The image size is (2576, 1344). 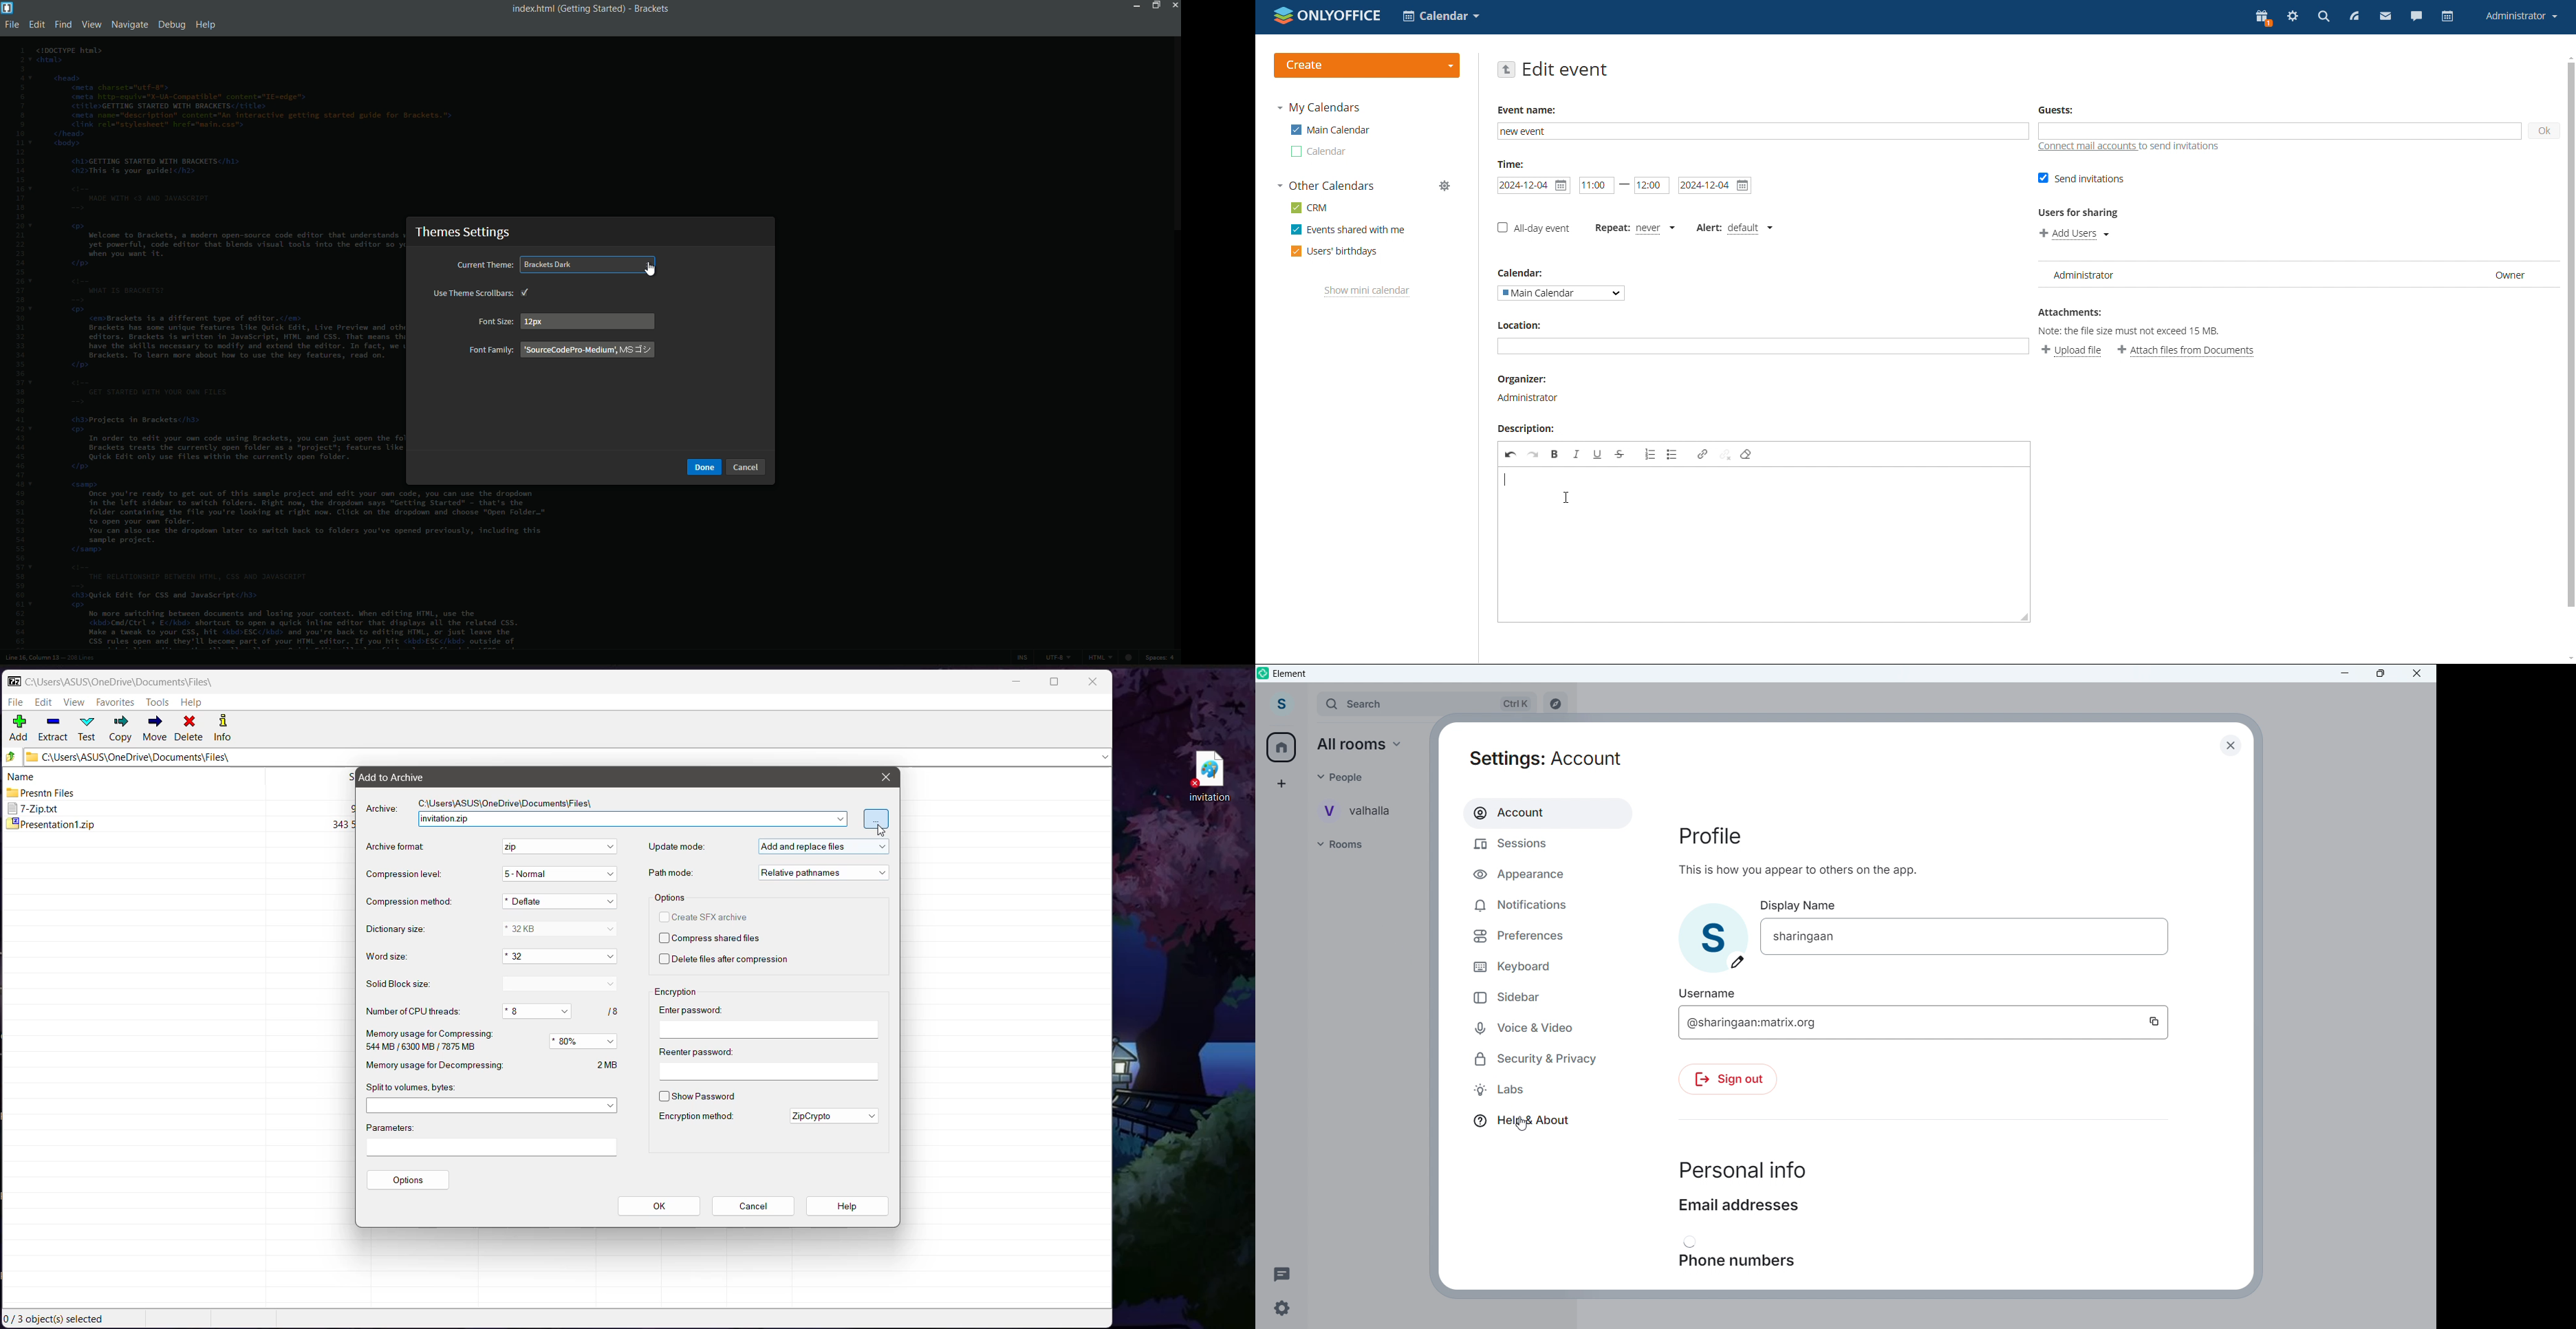 What do you see at coordinates (1741, 1171) in the screenshot?
I see `Personal info ` at bounding box center [1741, 1171].